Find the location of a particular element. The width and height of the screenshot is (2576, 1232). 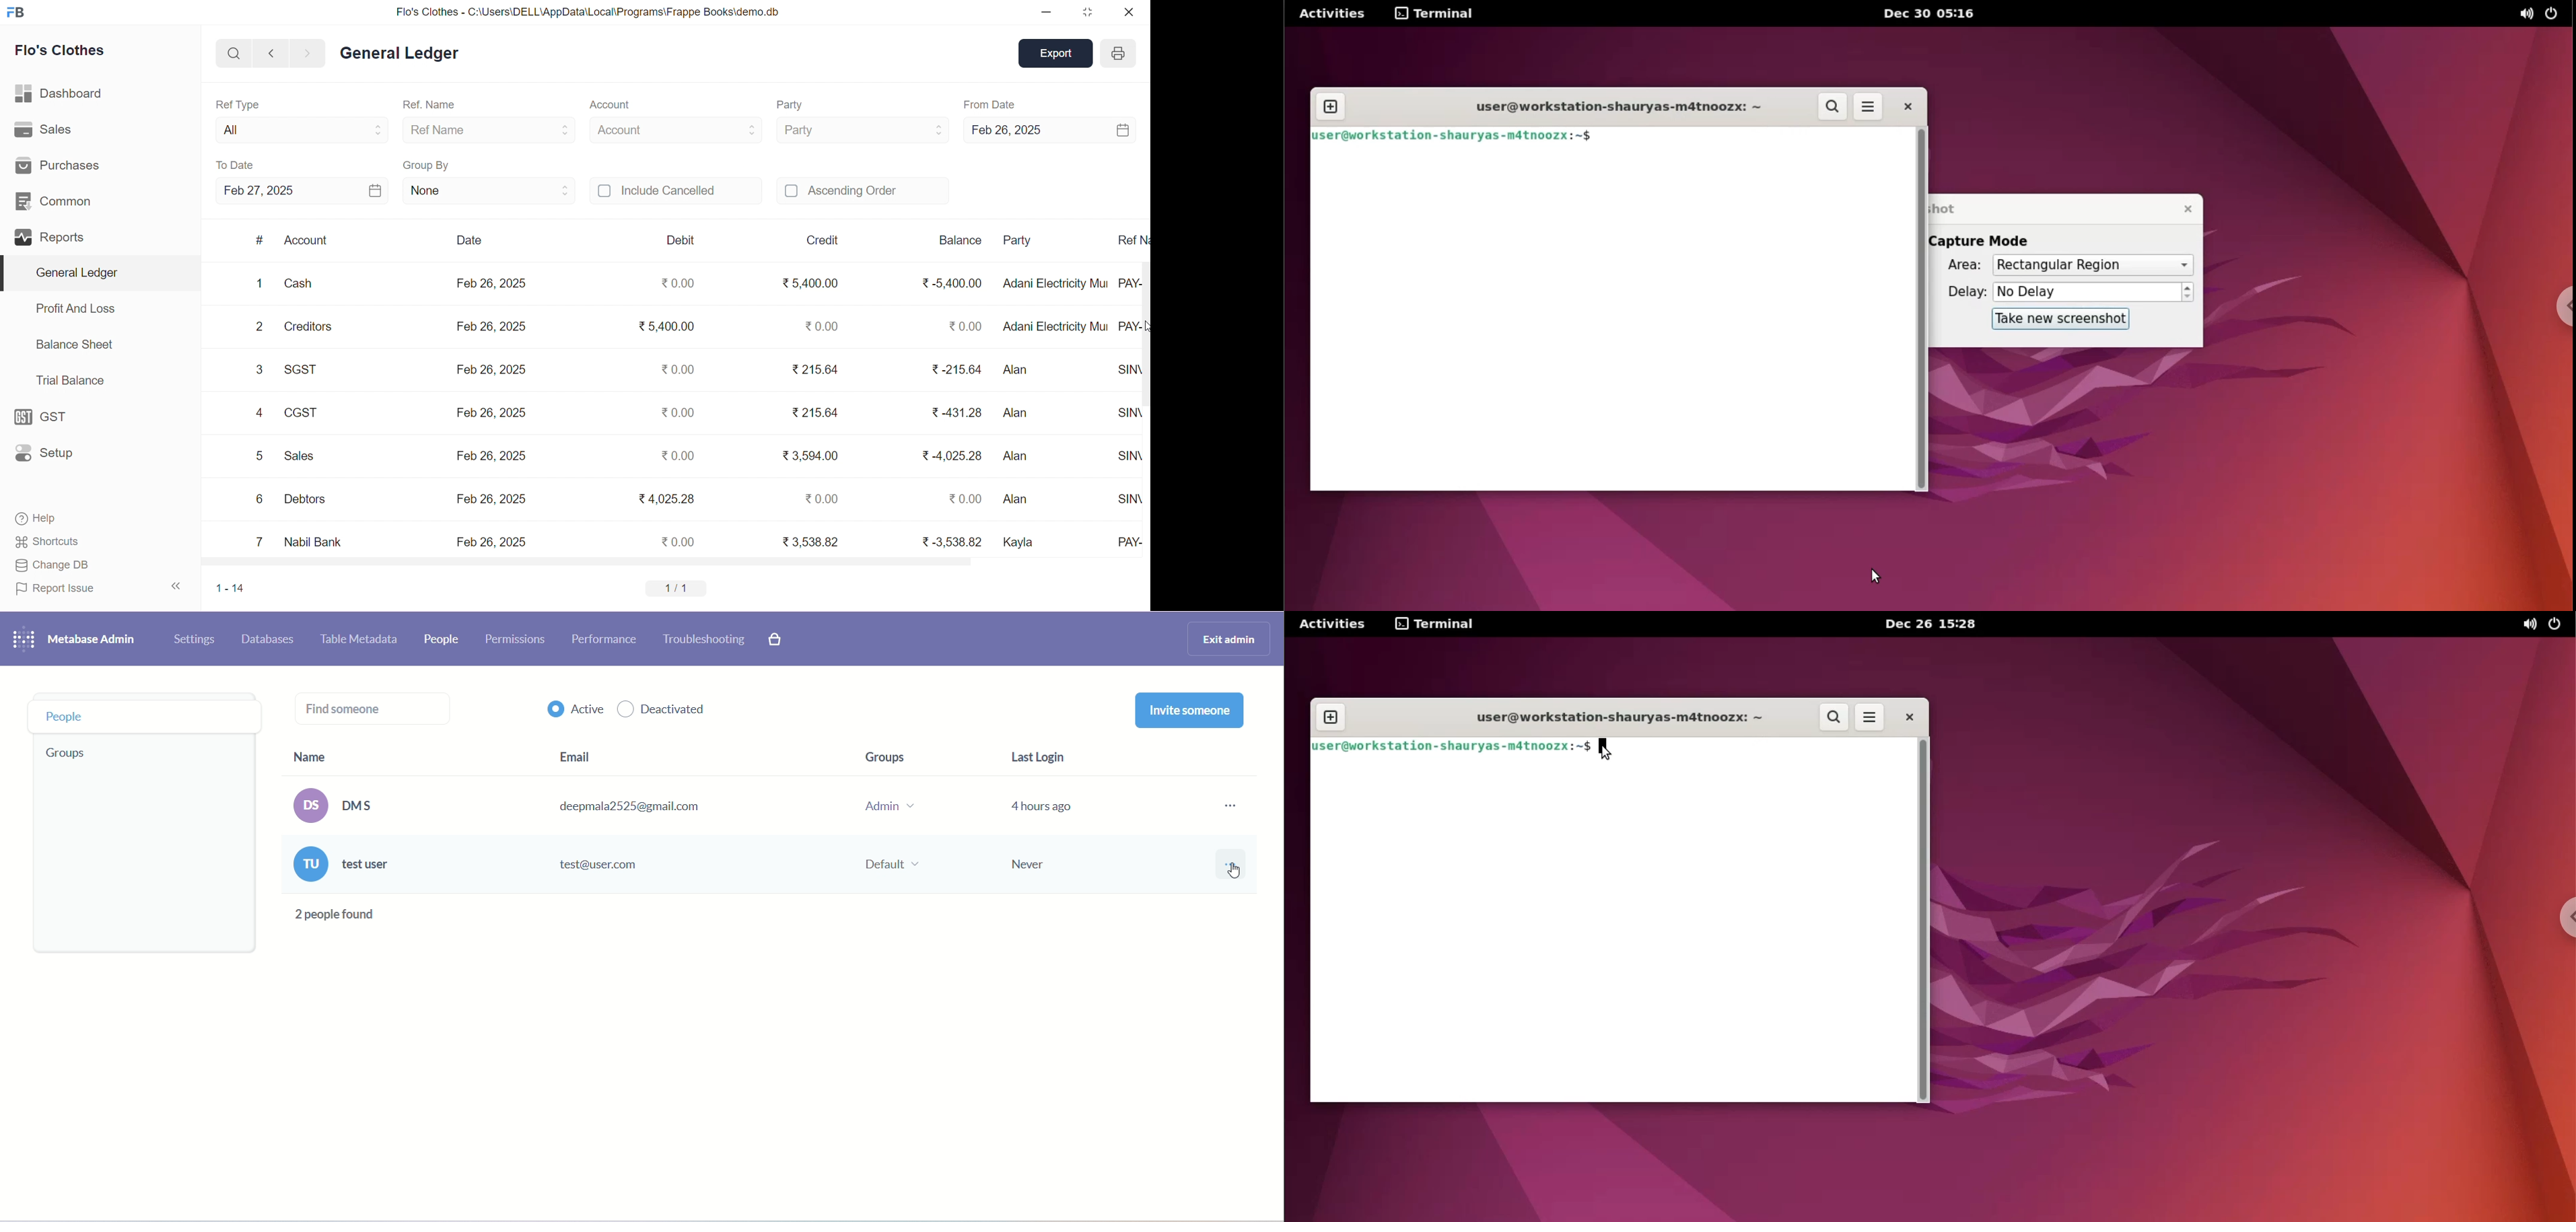

CGST is located at coordinates (301, 412).